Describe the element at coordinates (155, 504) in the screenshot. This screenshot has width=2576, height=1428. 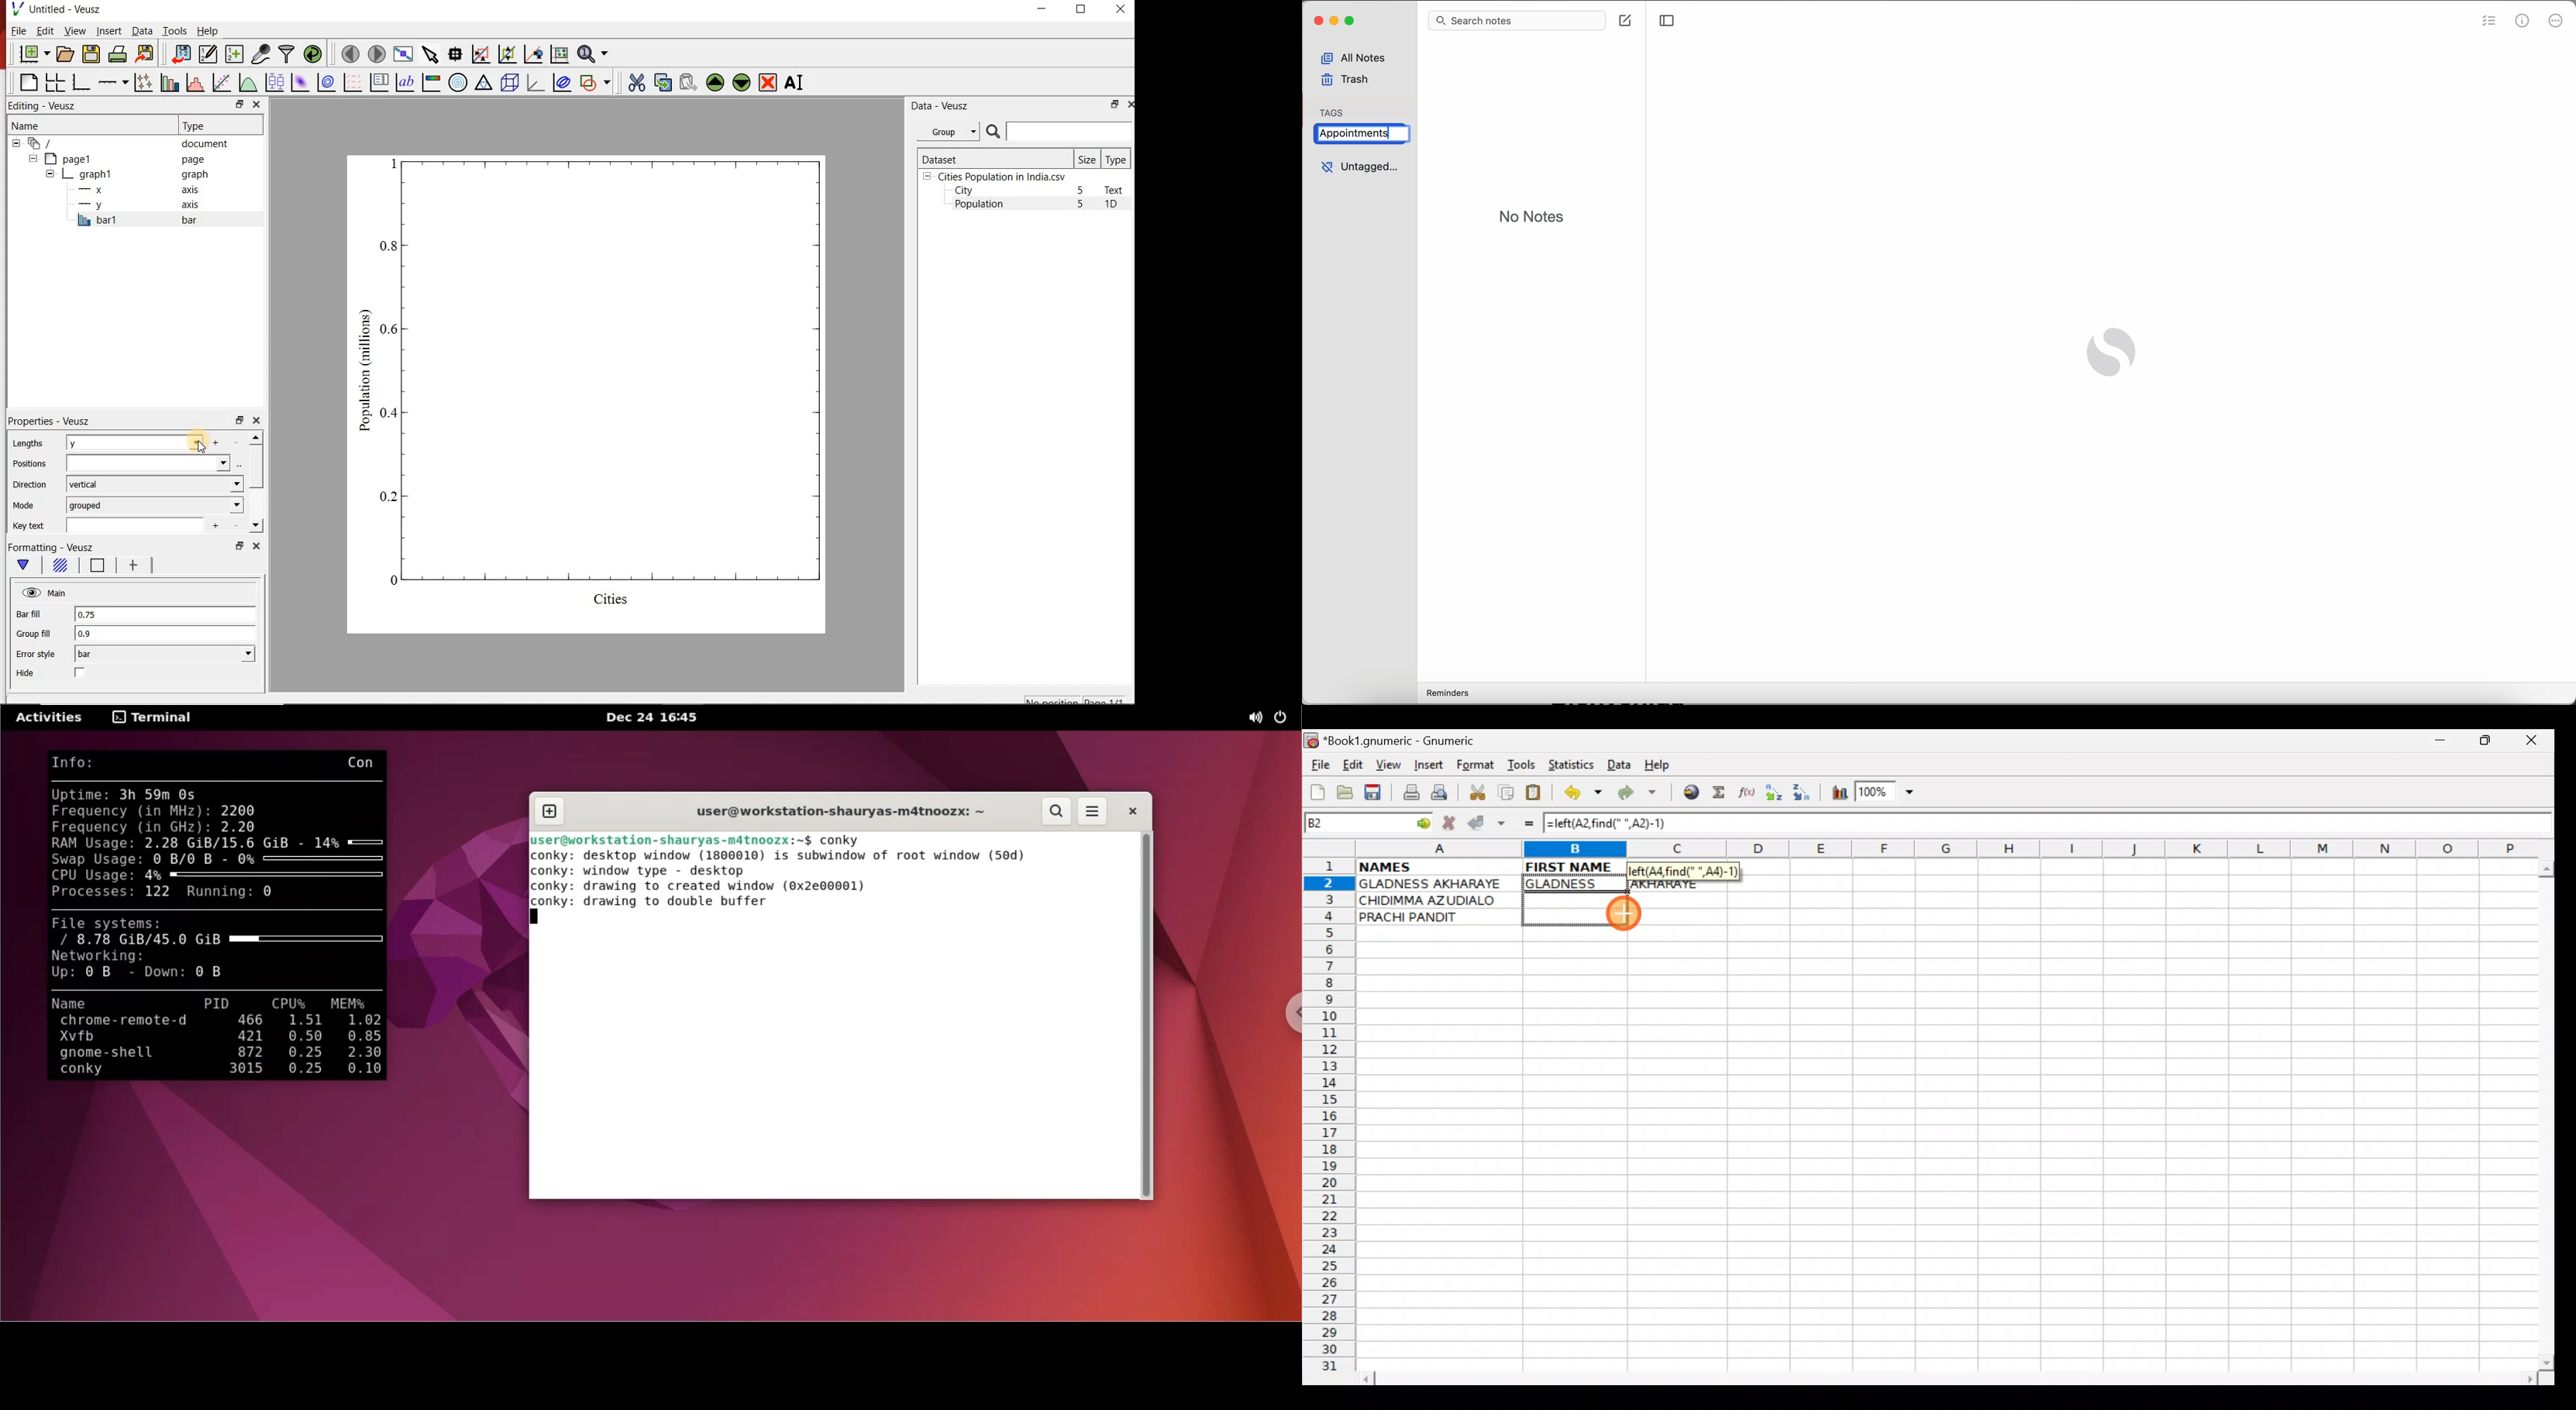
I see `grouped` at that location.